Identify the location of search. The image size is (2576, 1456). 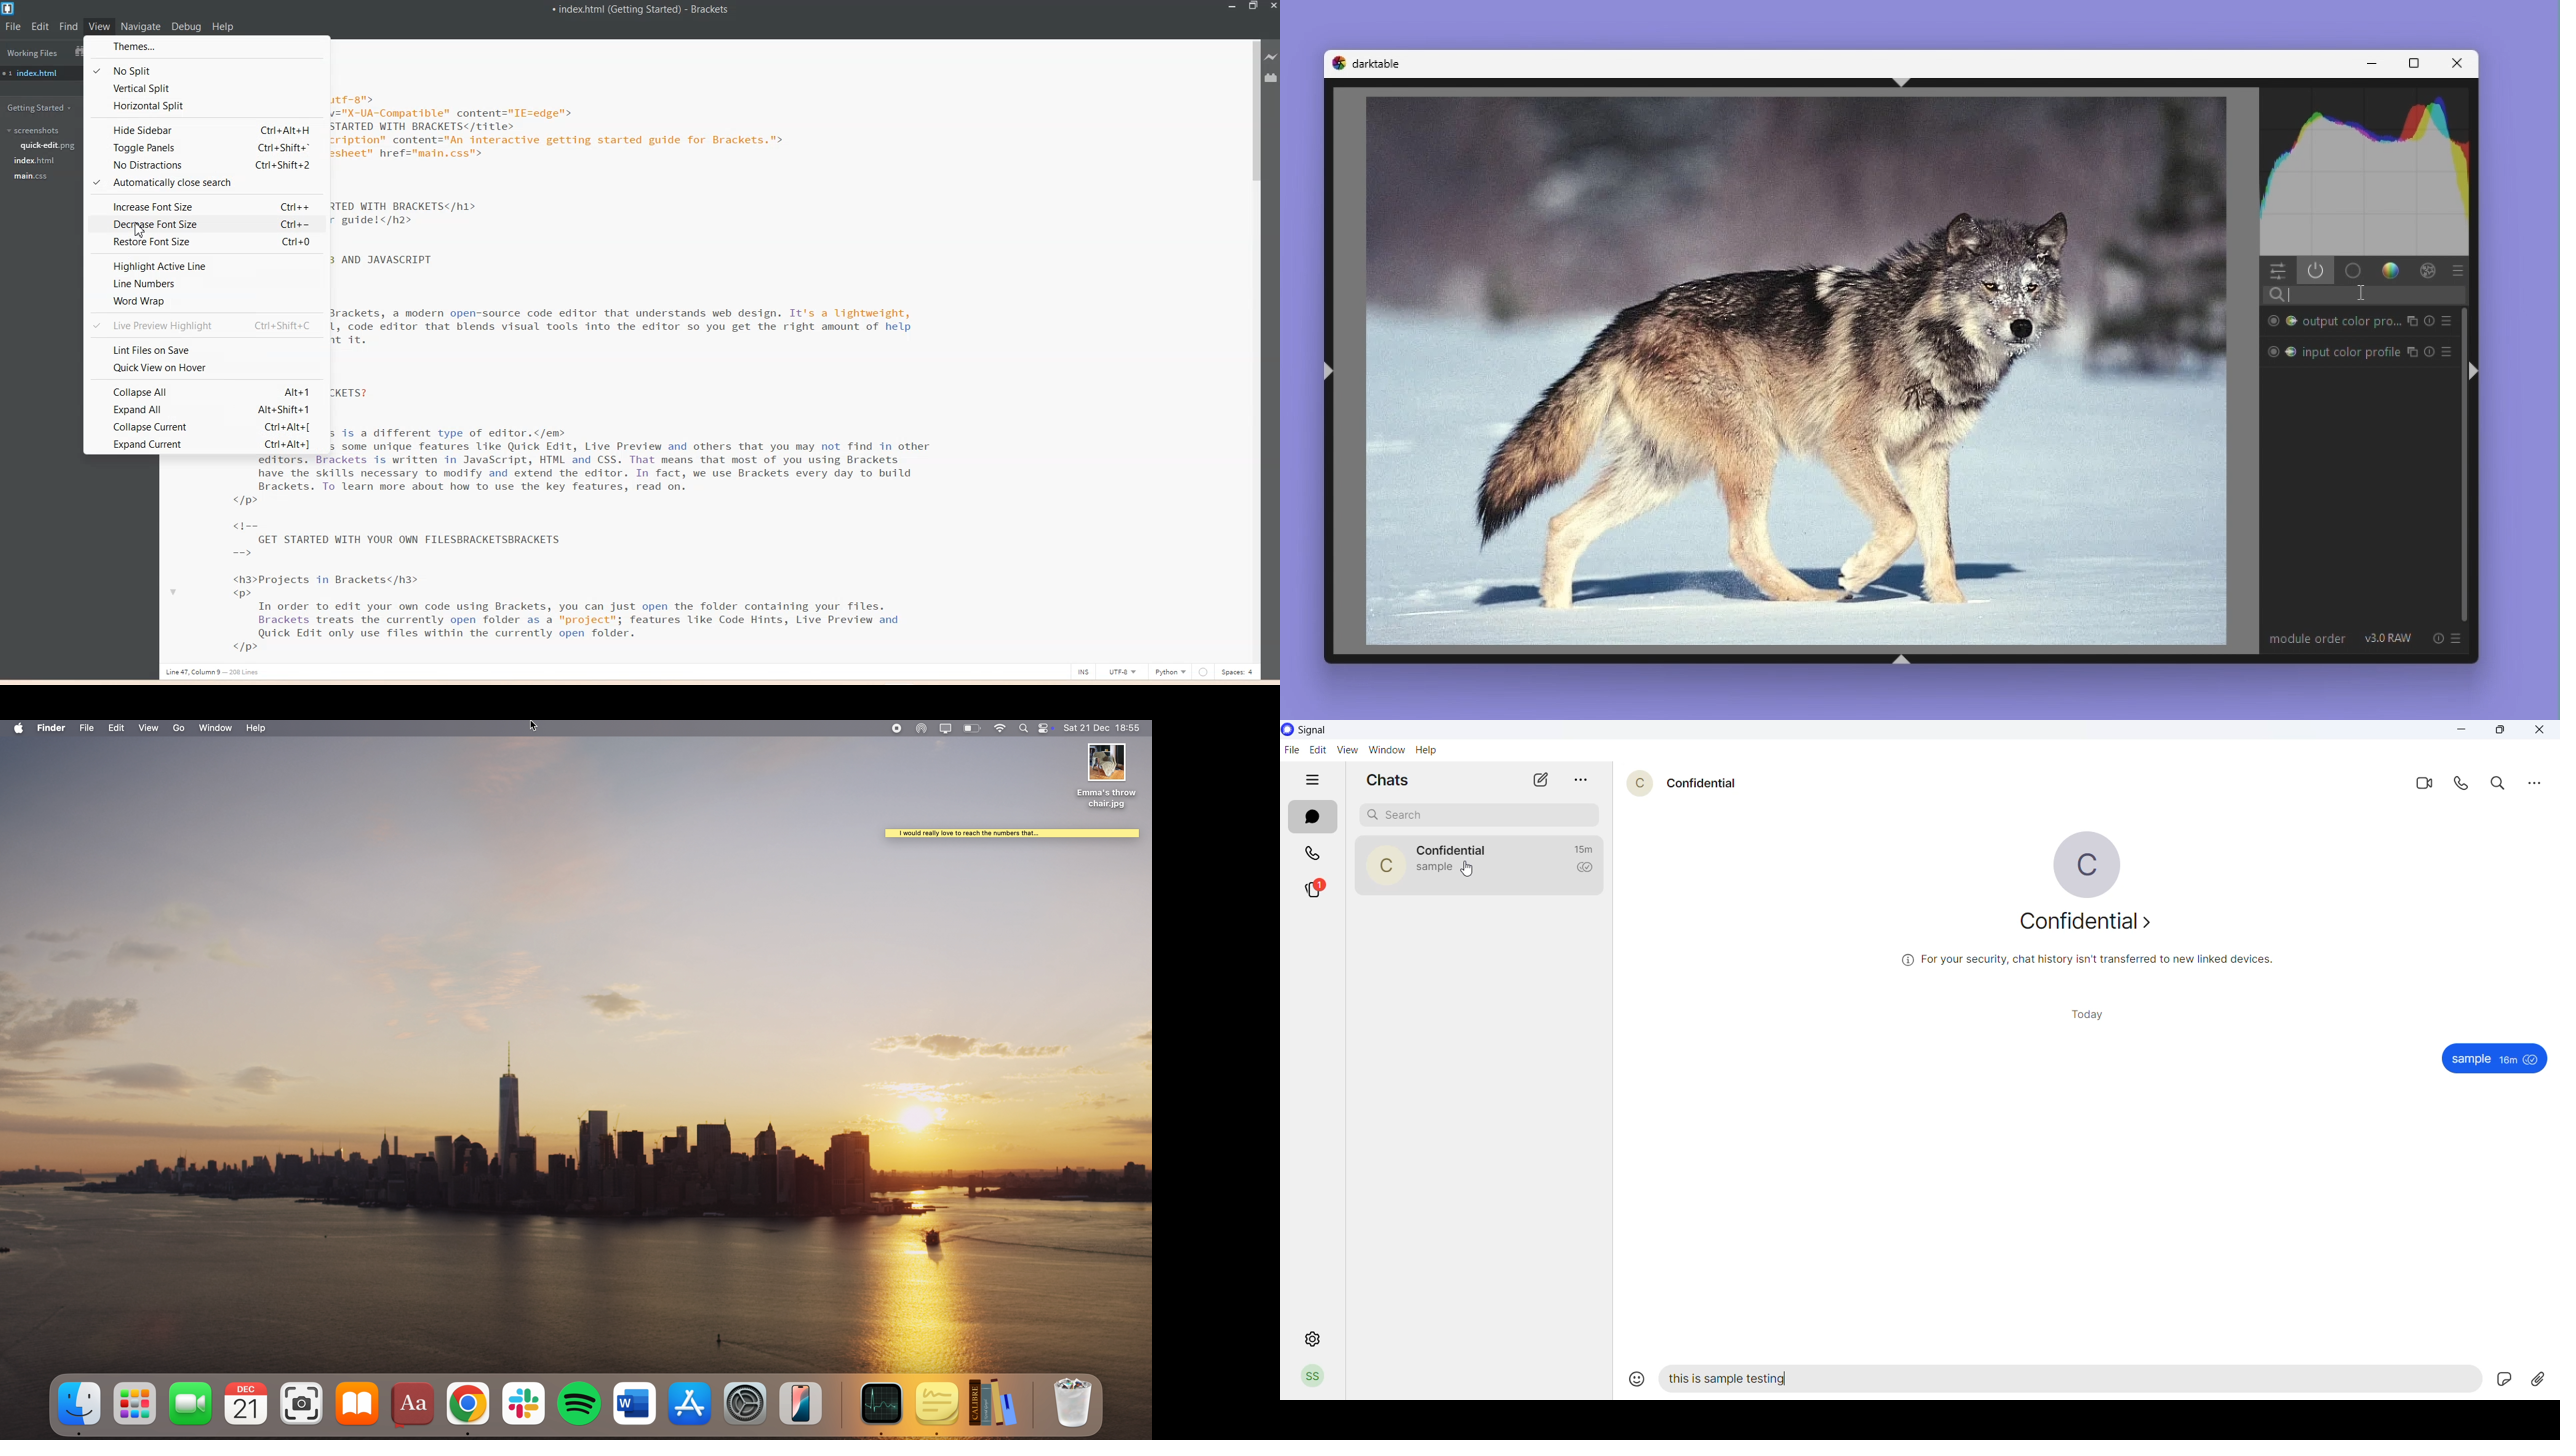
(1474, 812).